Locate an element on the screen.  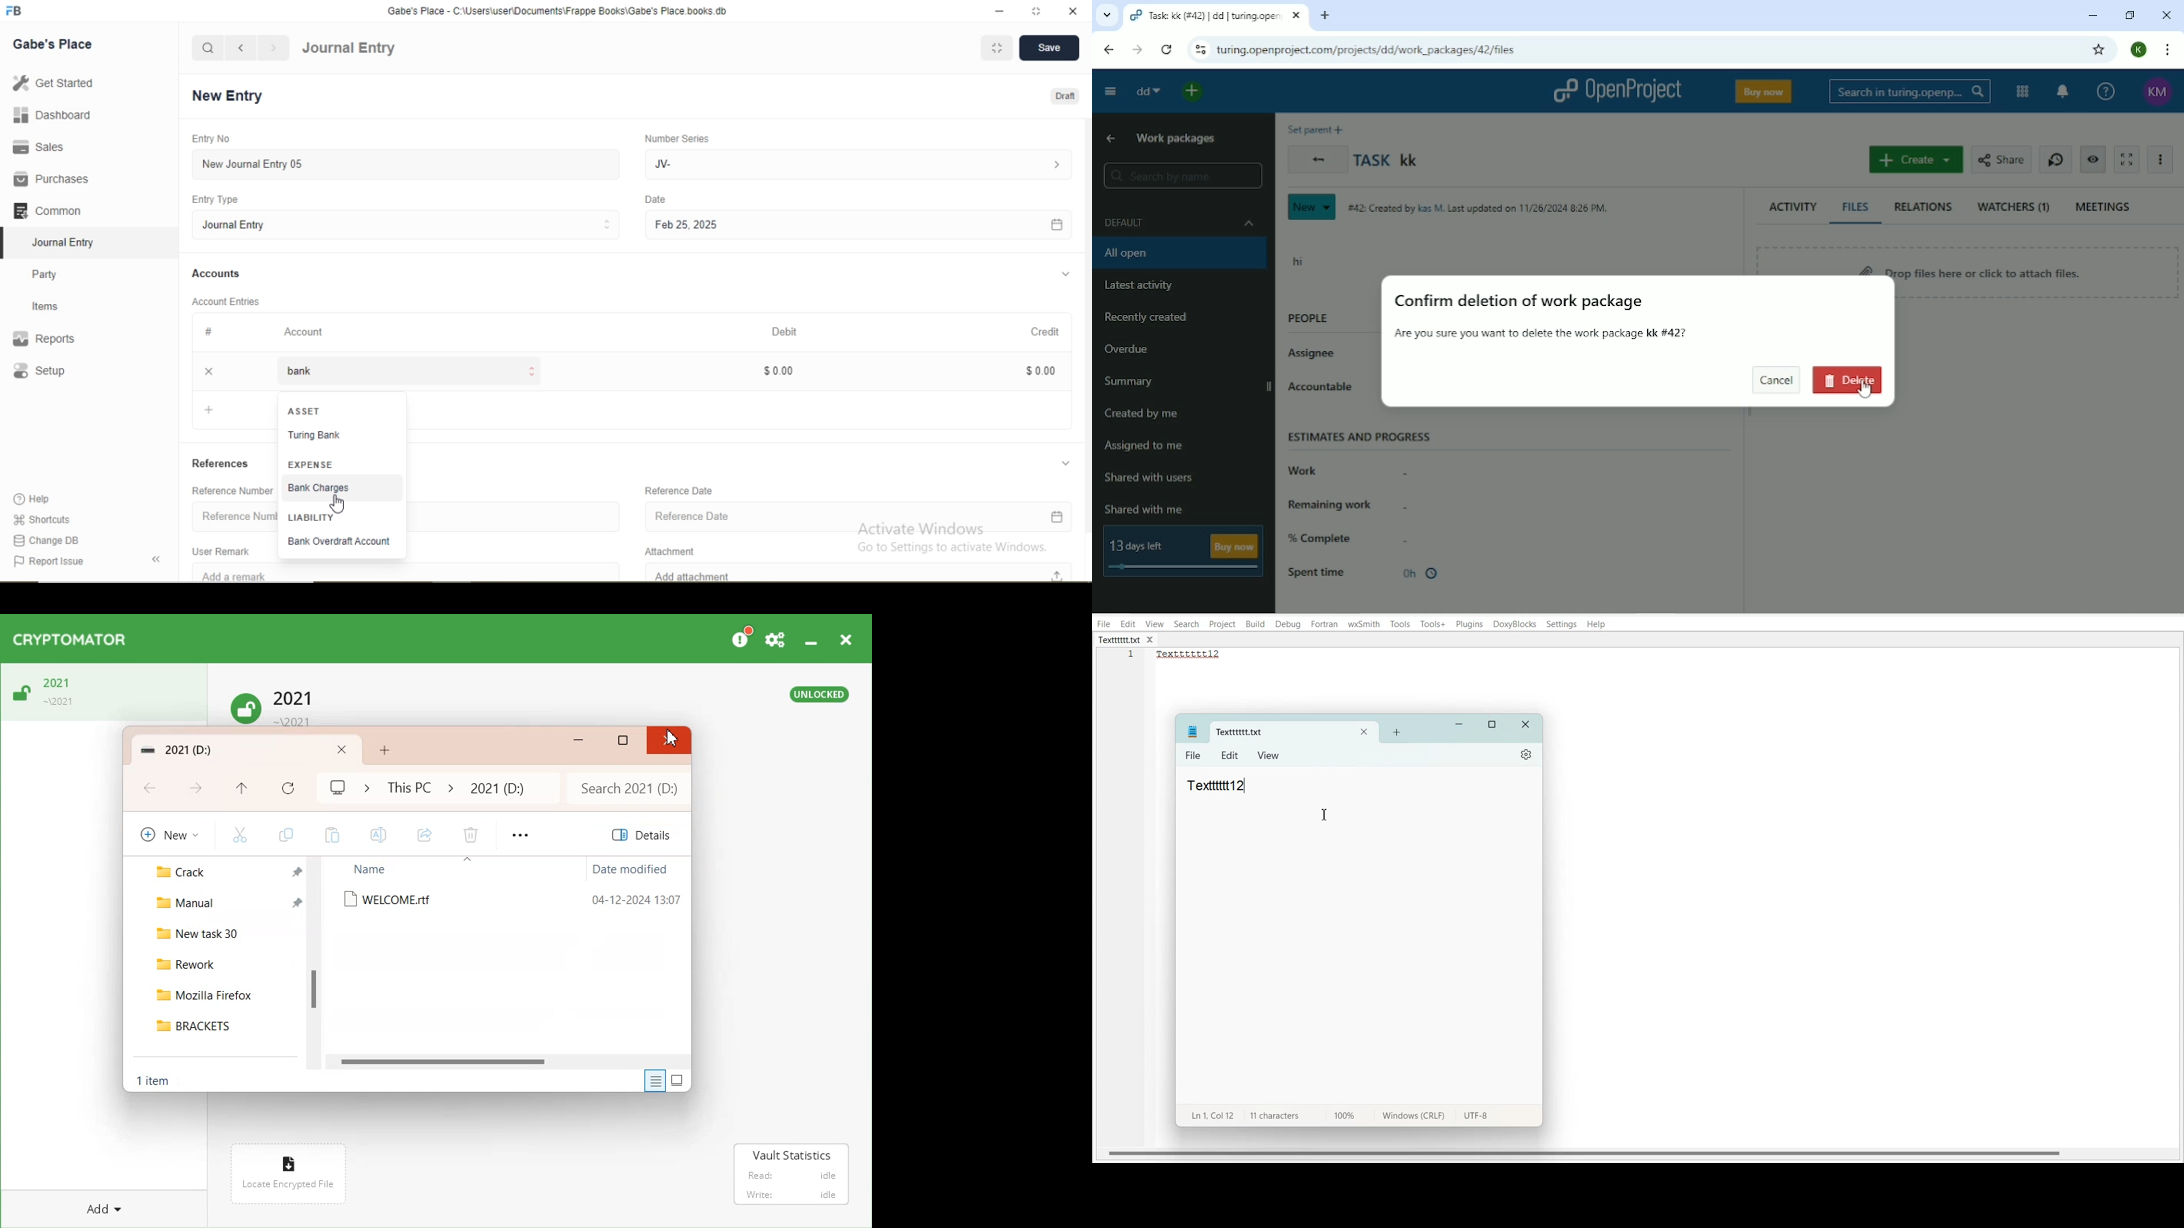
vertical scroll bar is located at coordinates (443, 485).